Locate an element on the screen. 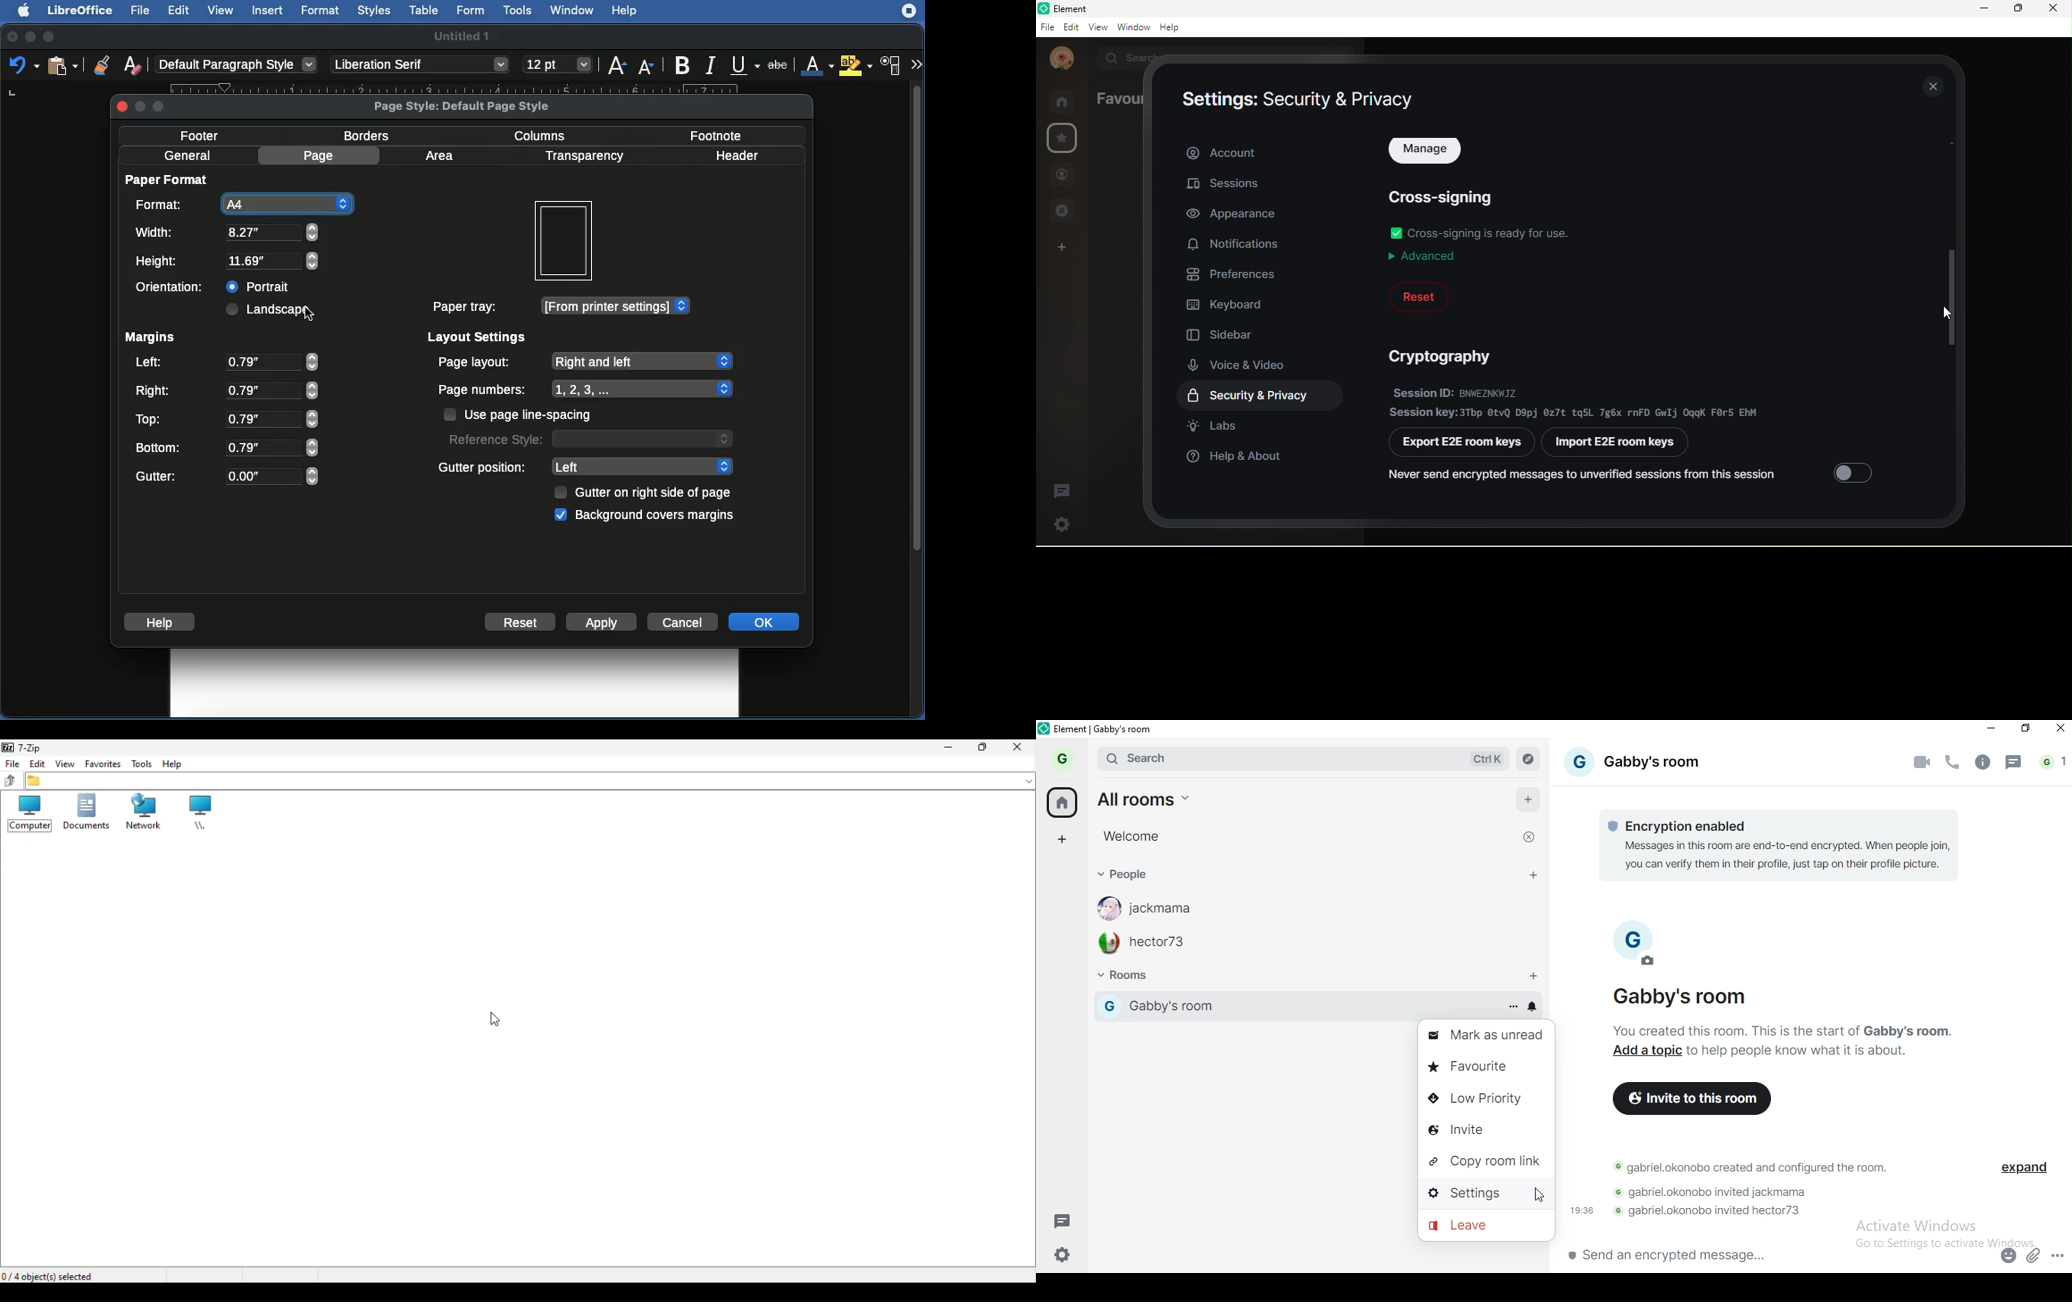 This screenshot has width=2072, height=1316. Landscape is located at coordinates (270, 311).